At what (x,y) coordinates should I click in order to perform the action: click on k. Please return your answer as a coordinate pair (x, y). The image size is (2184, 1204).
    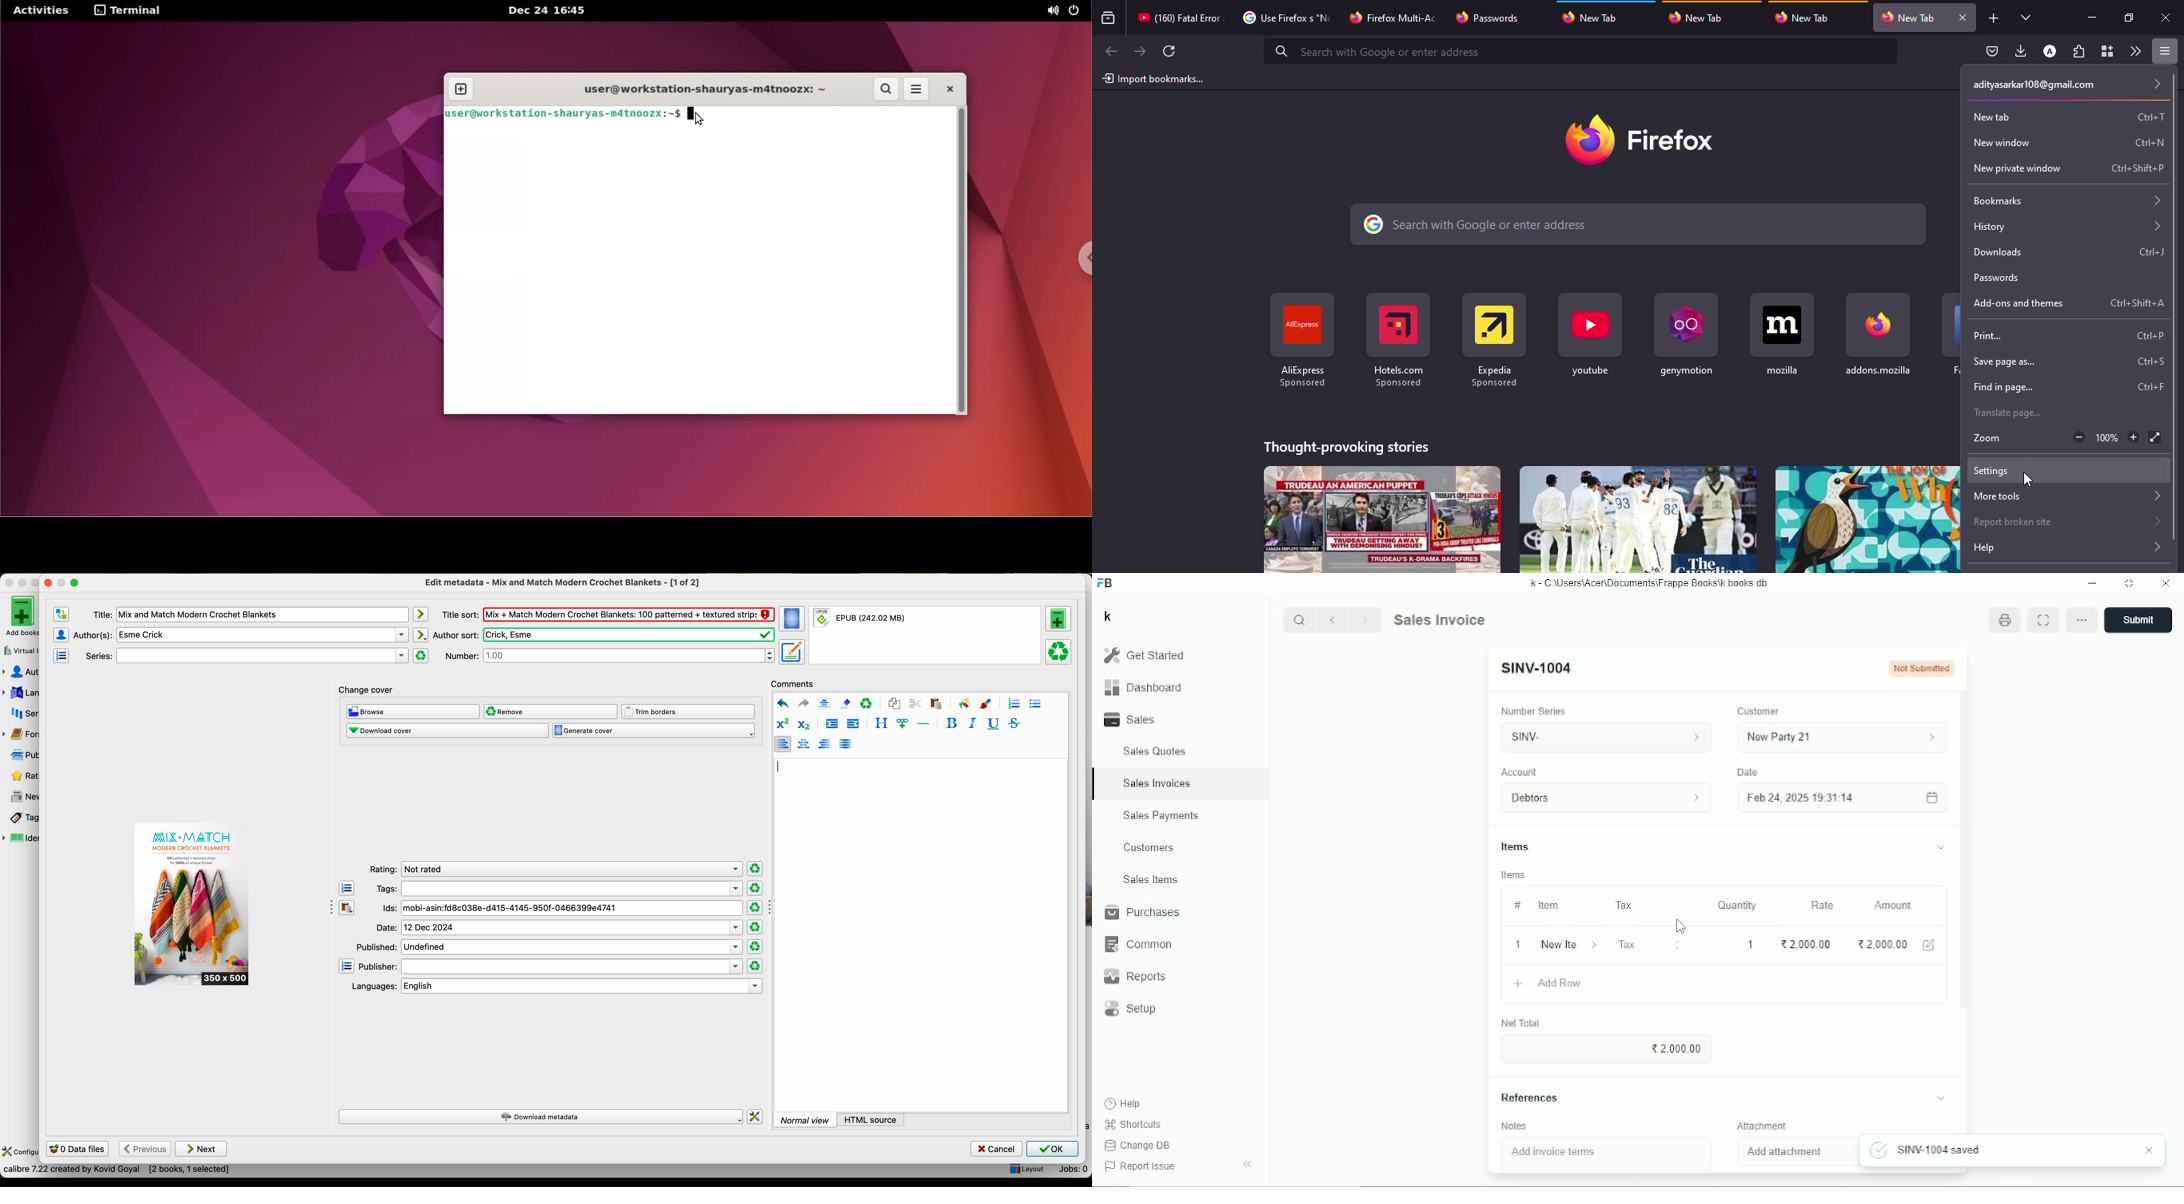
    Looking at the image, I should click on (1107, 616).